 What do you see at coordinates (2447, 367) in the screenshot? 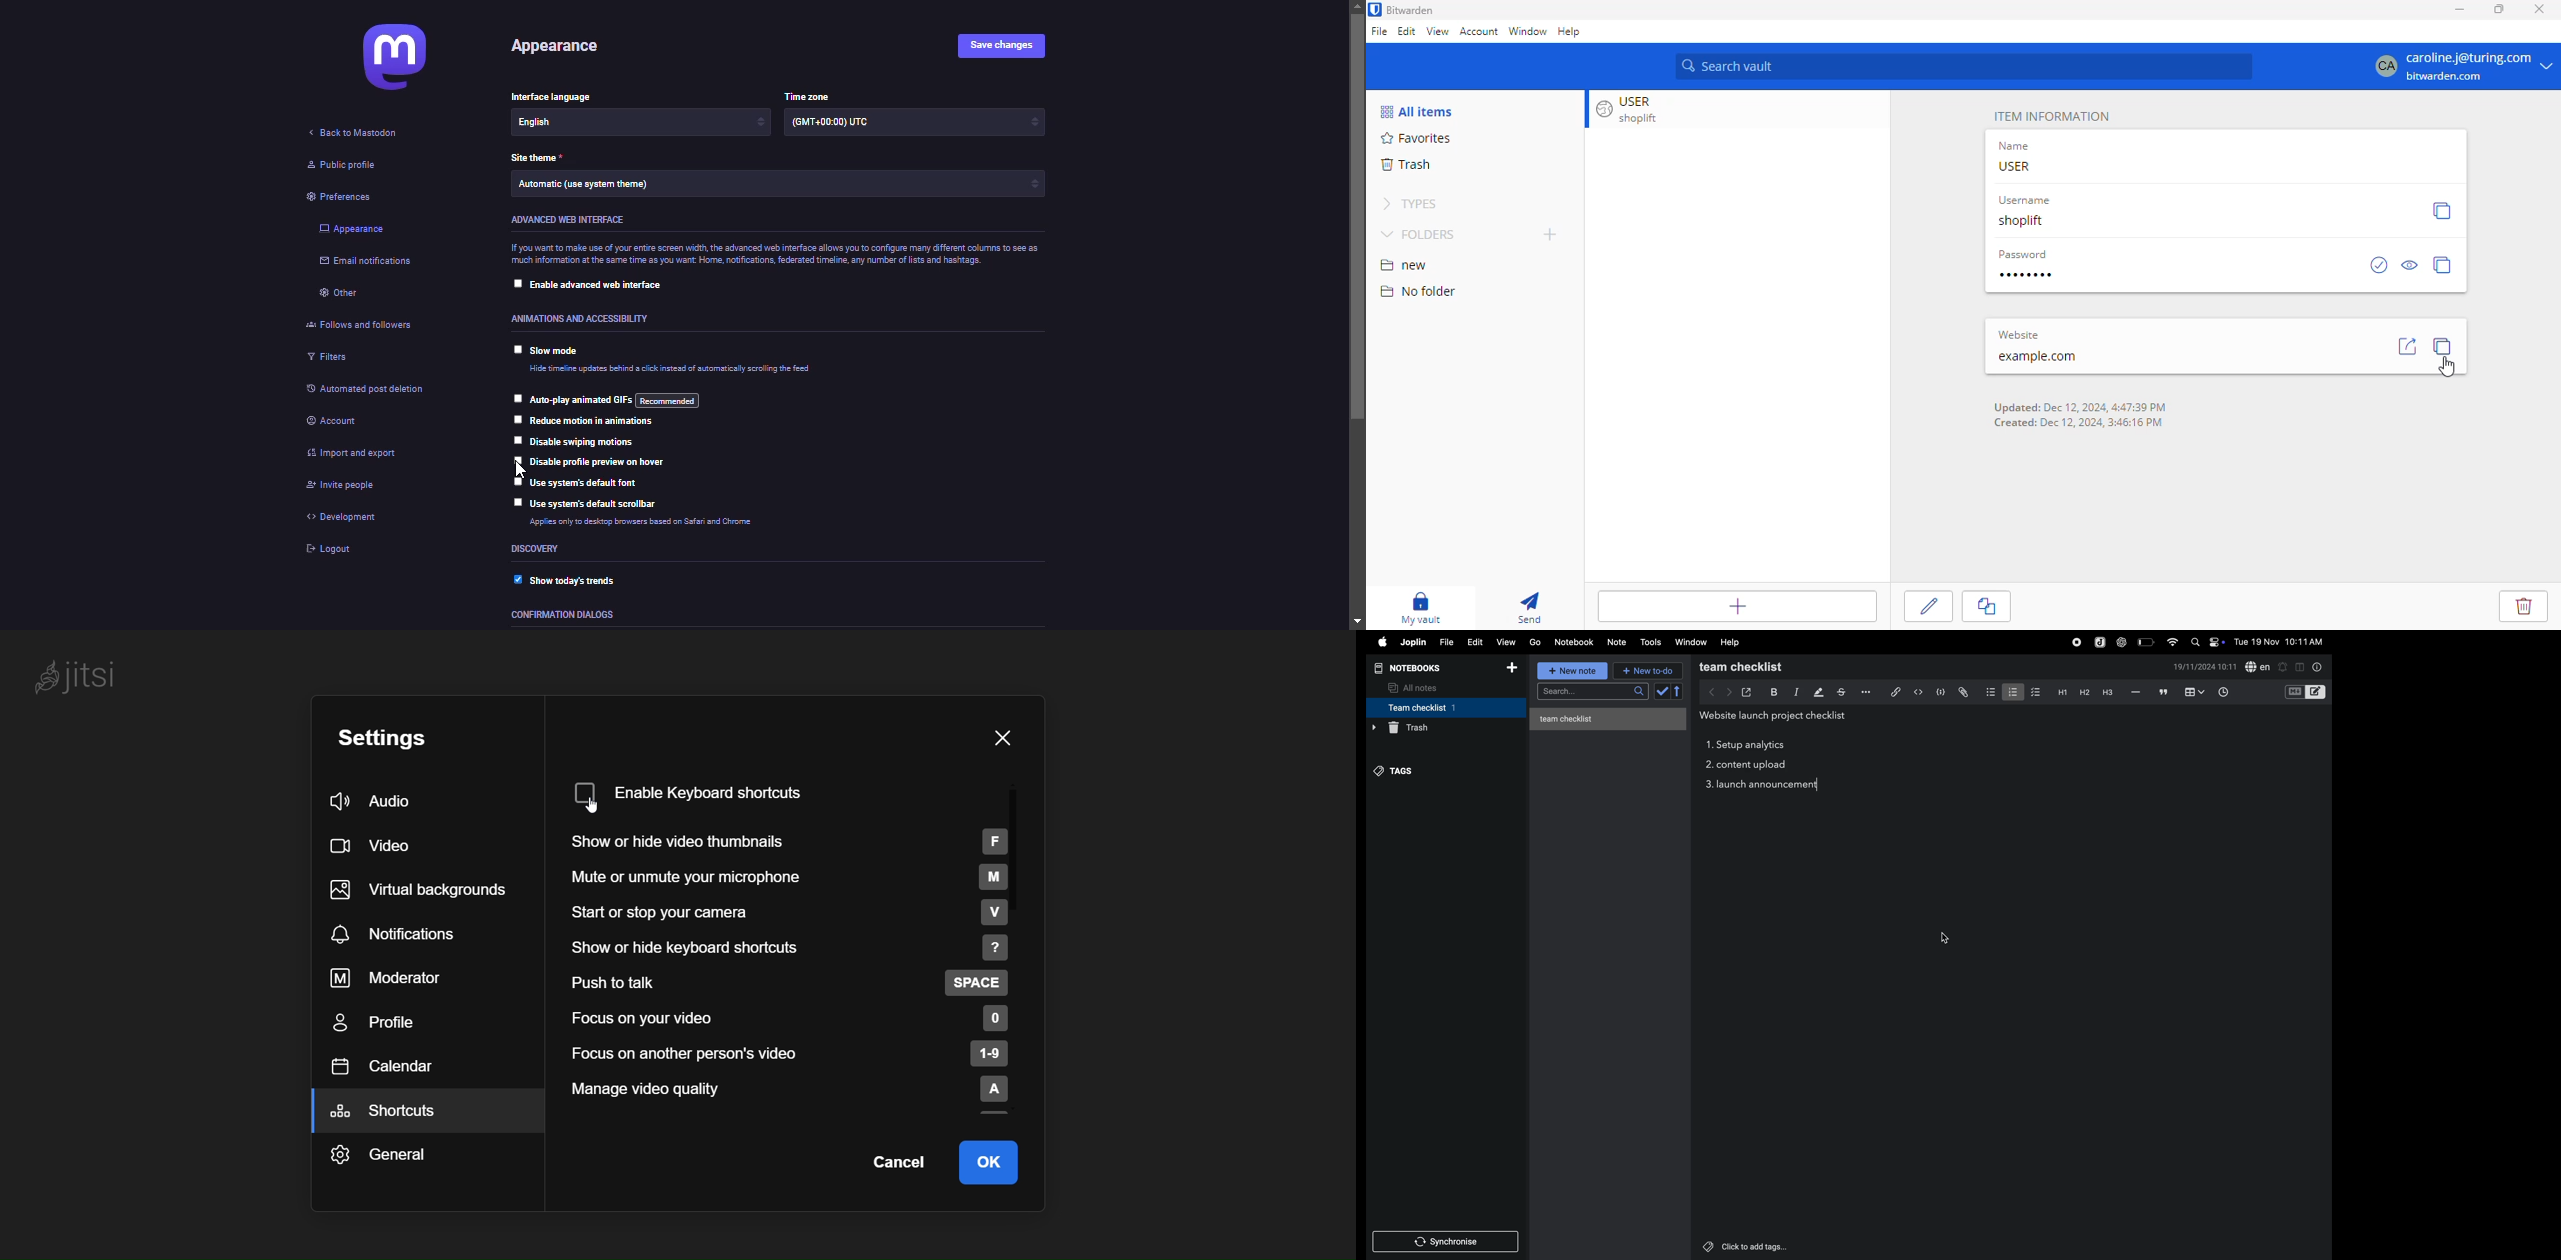
I see `cursor` at bounding box center [2447, 367].